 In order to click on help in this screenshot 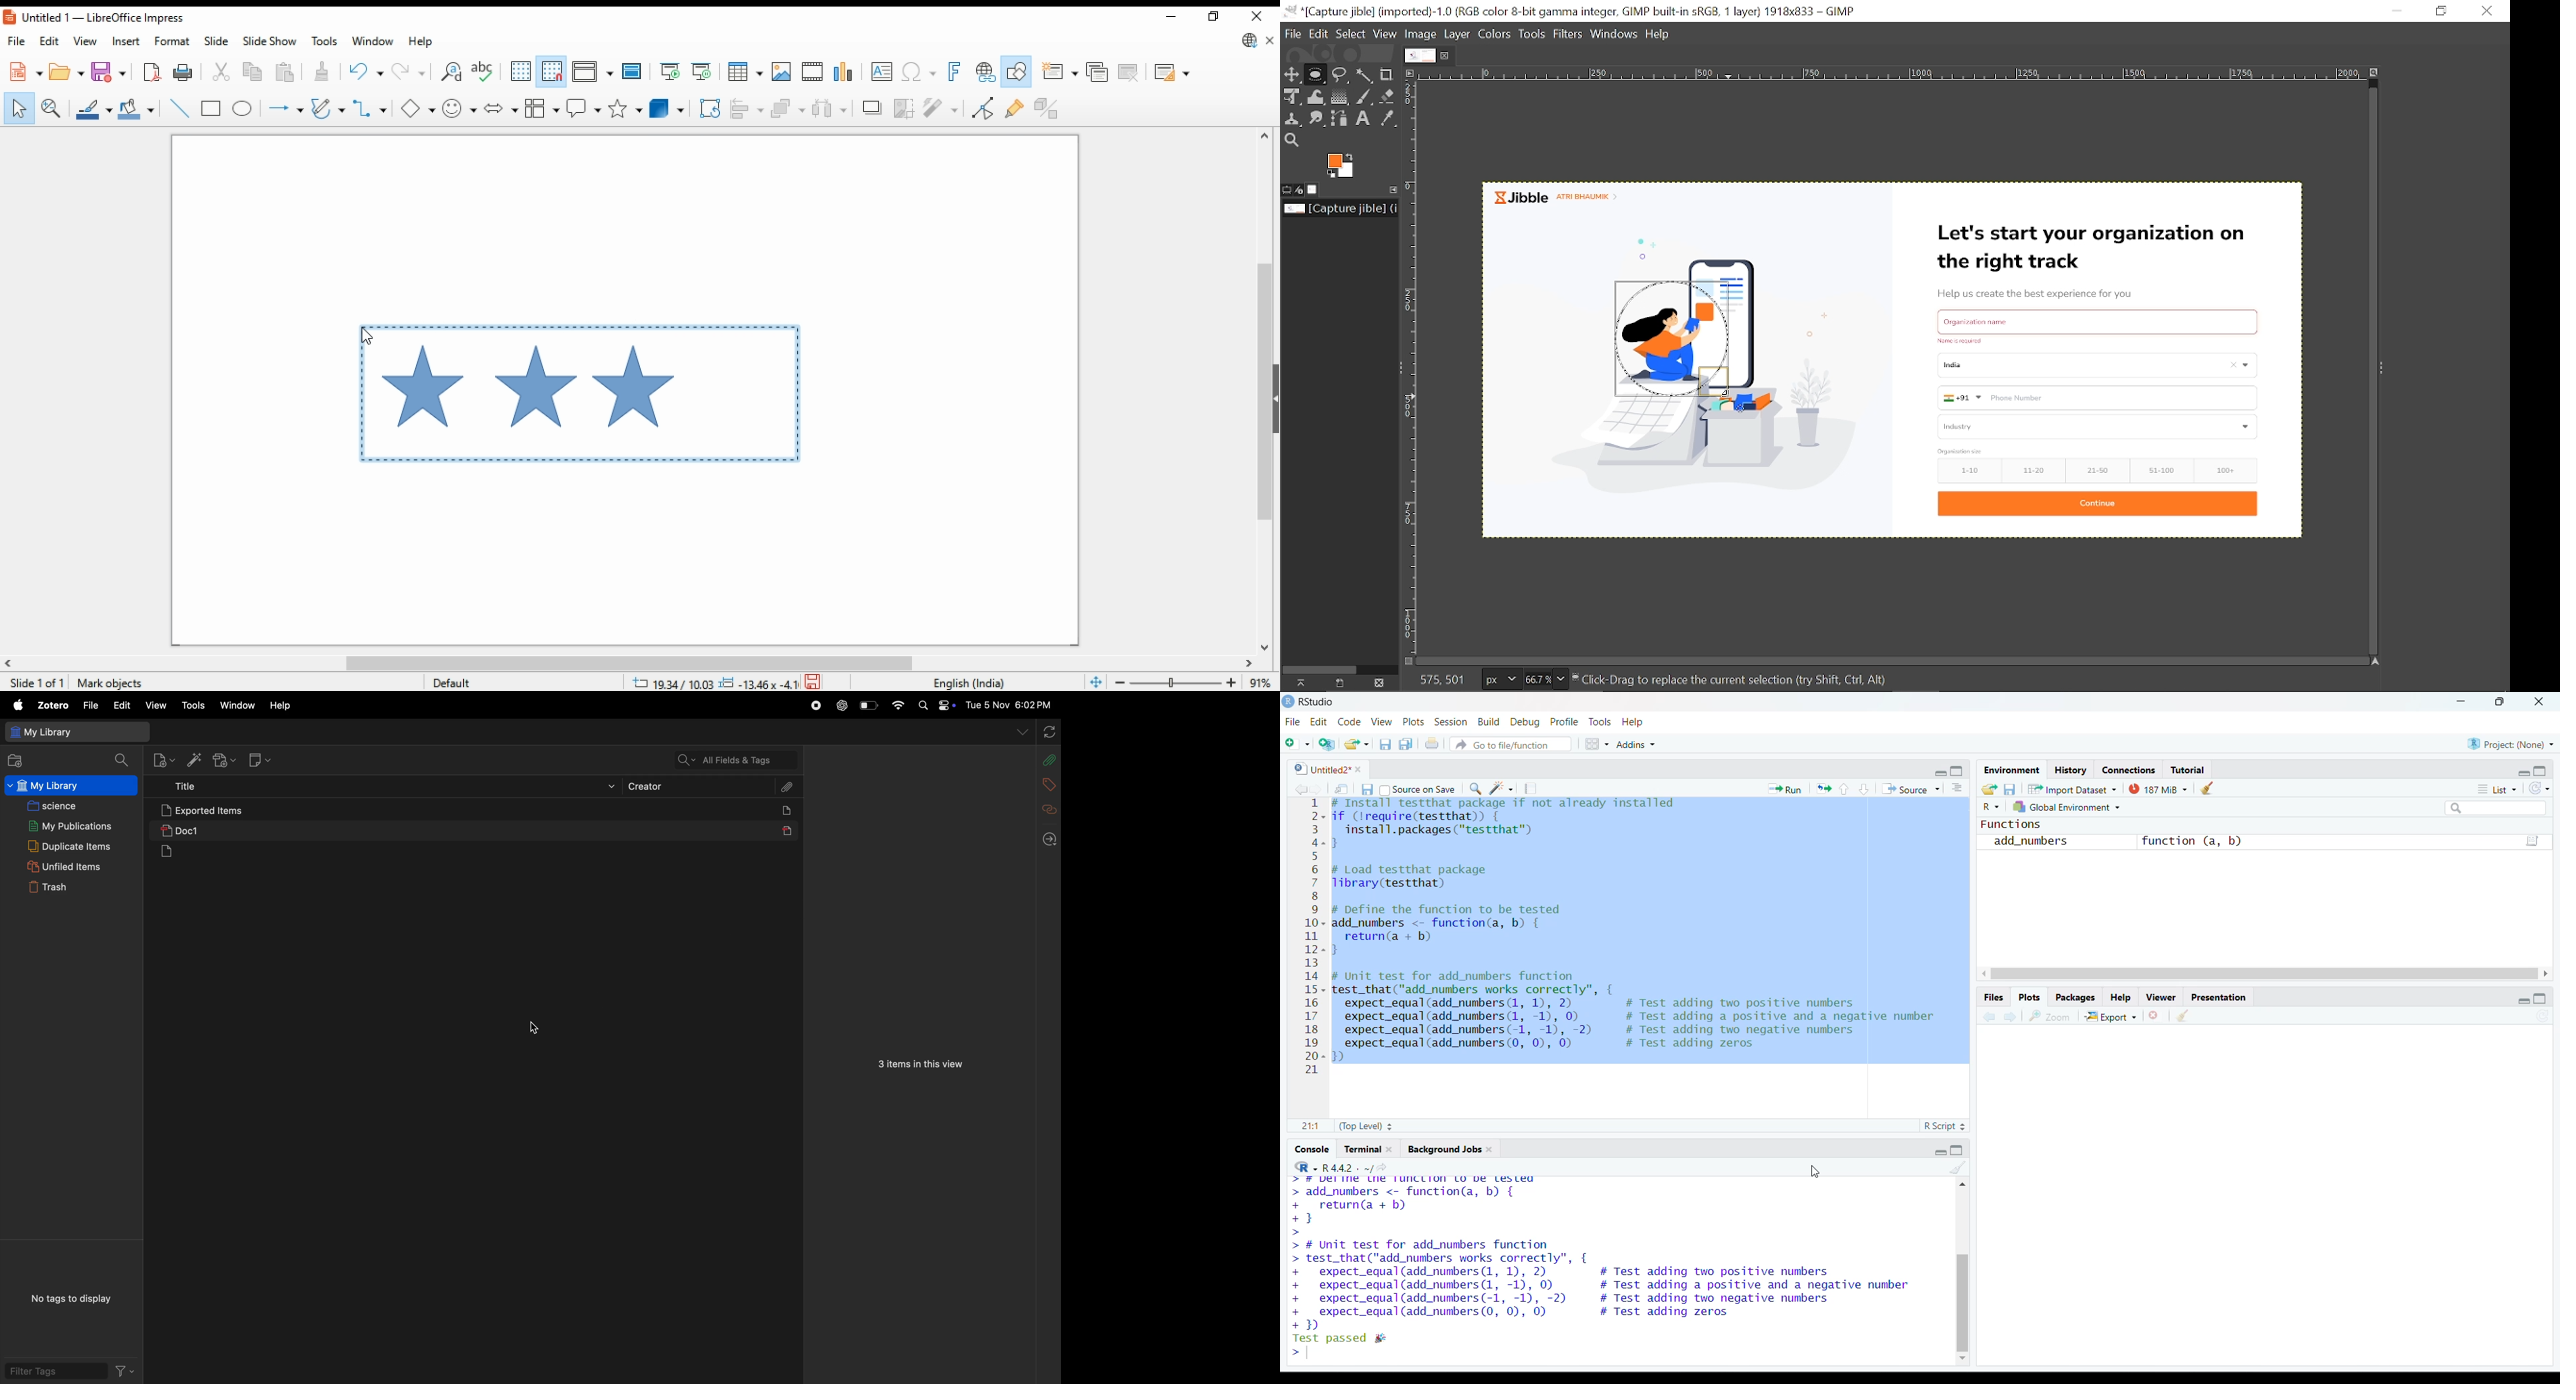, I will do `click(282, 705)`.